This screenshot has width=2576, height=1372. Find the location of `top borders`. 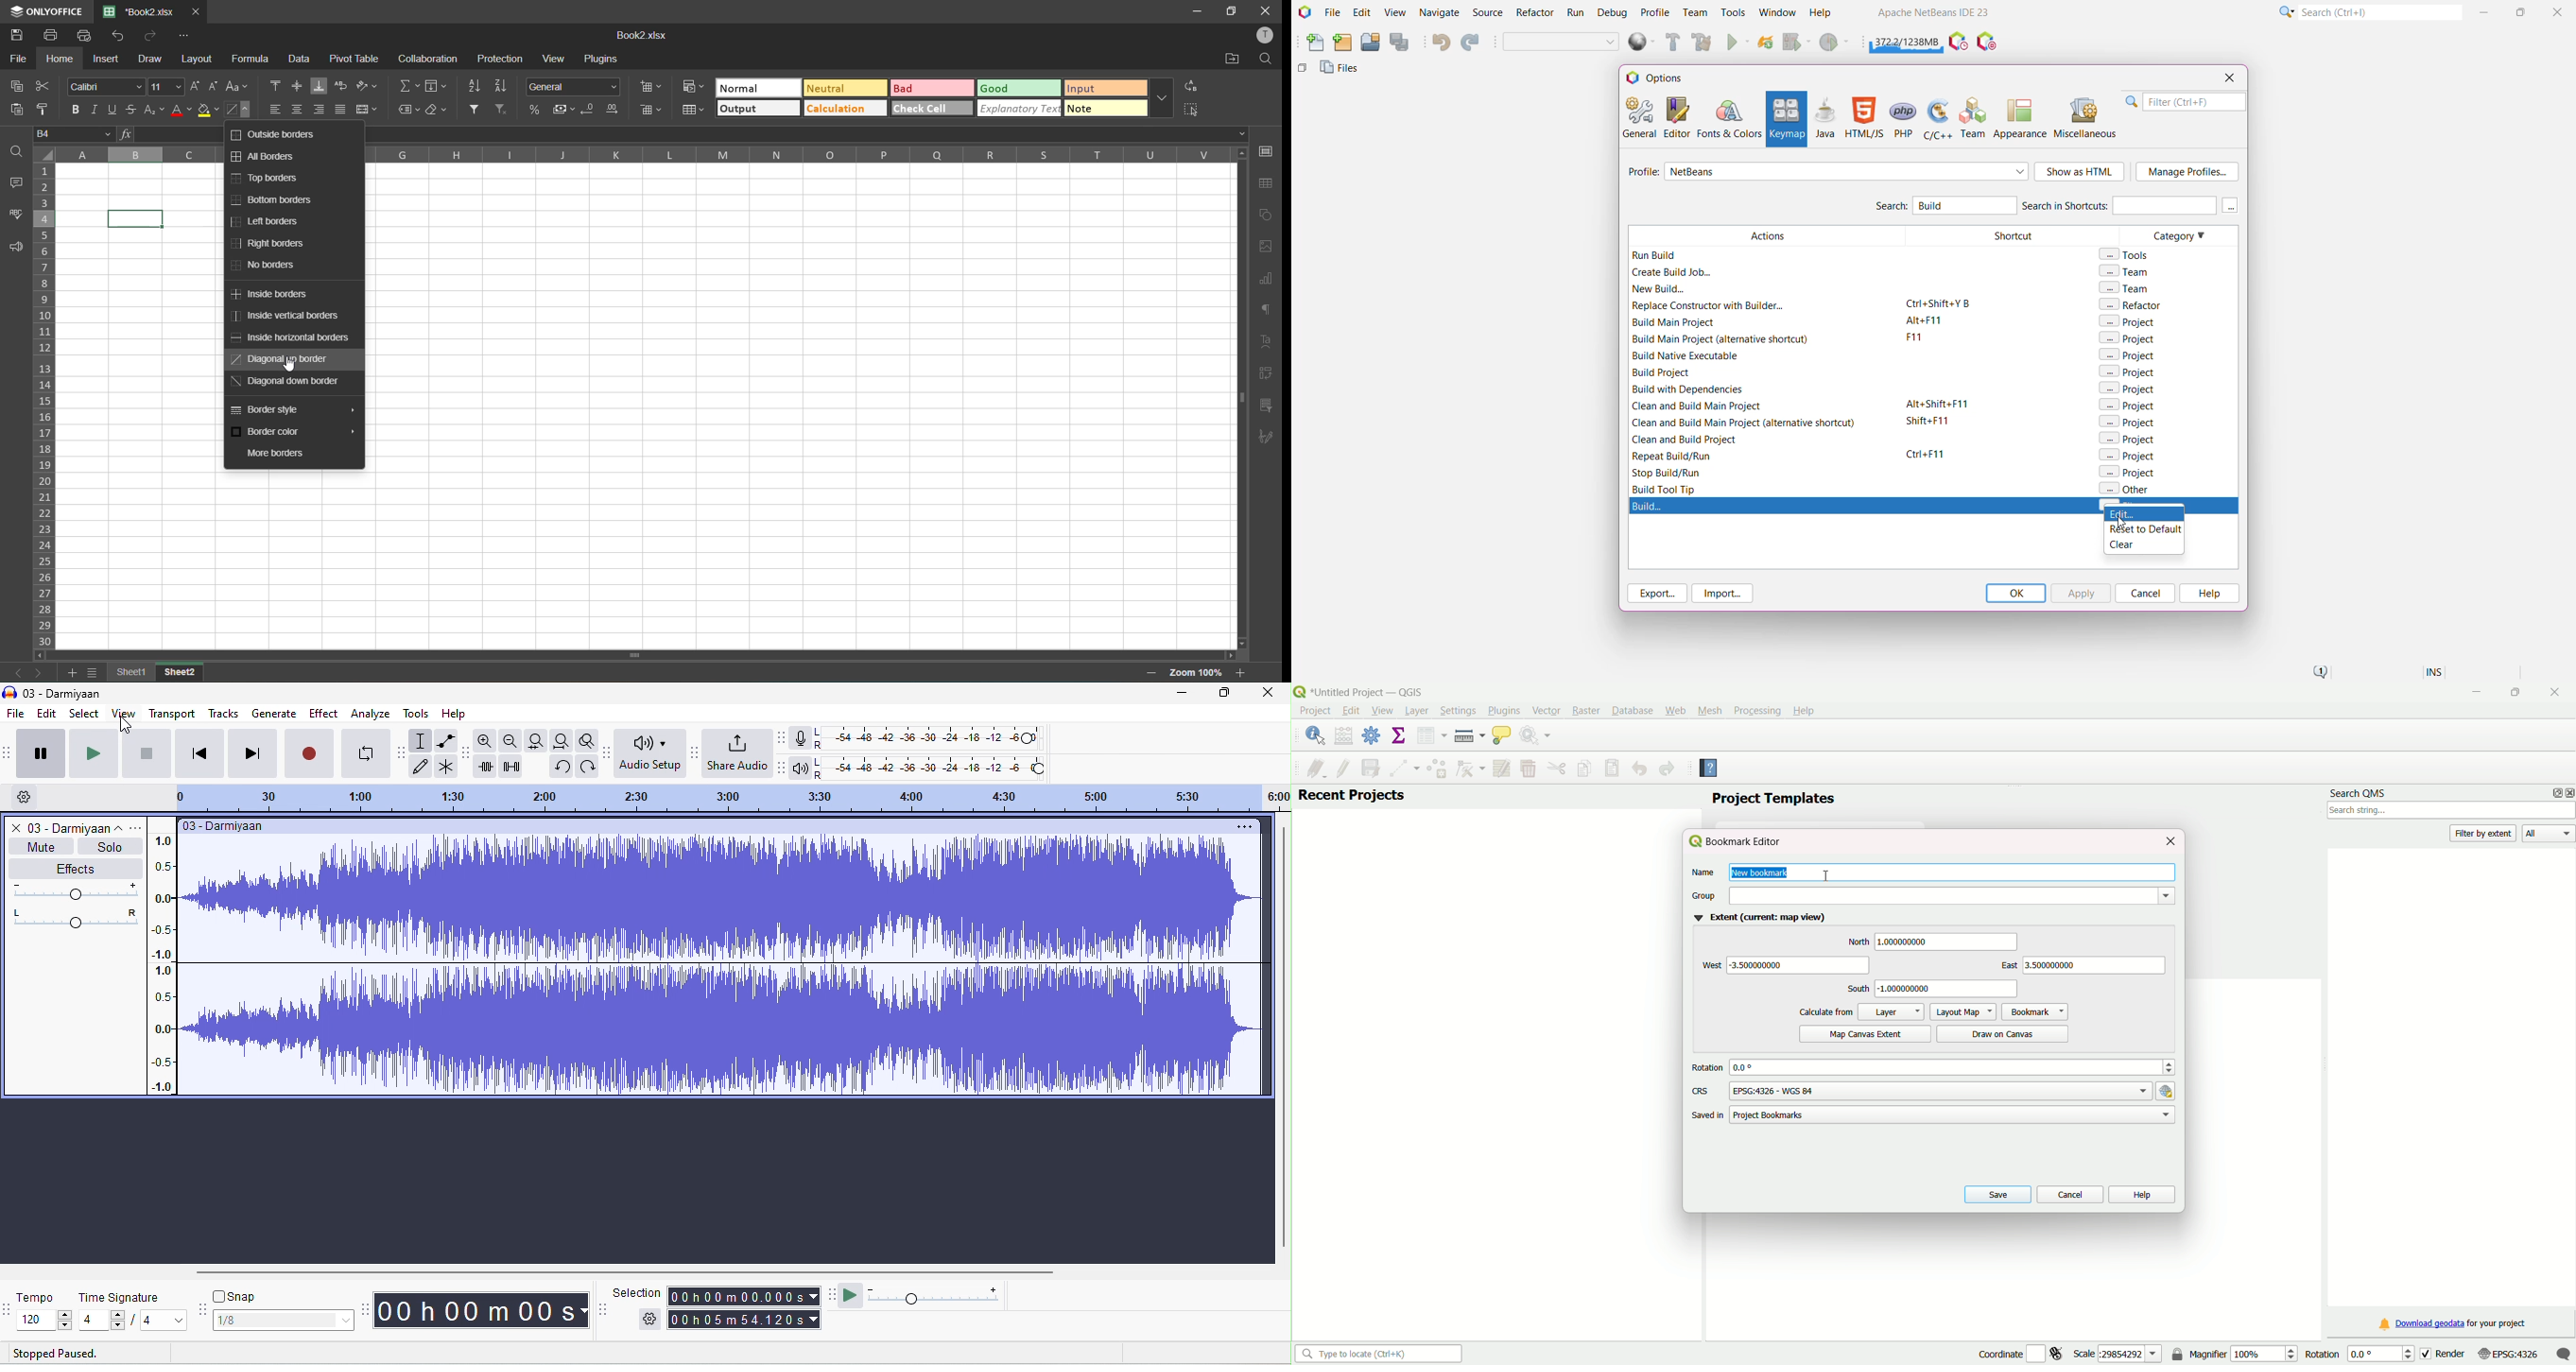

top borders is located at coordinates (272, 178).